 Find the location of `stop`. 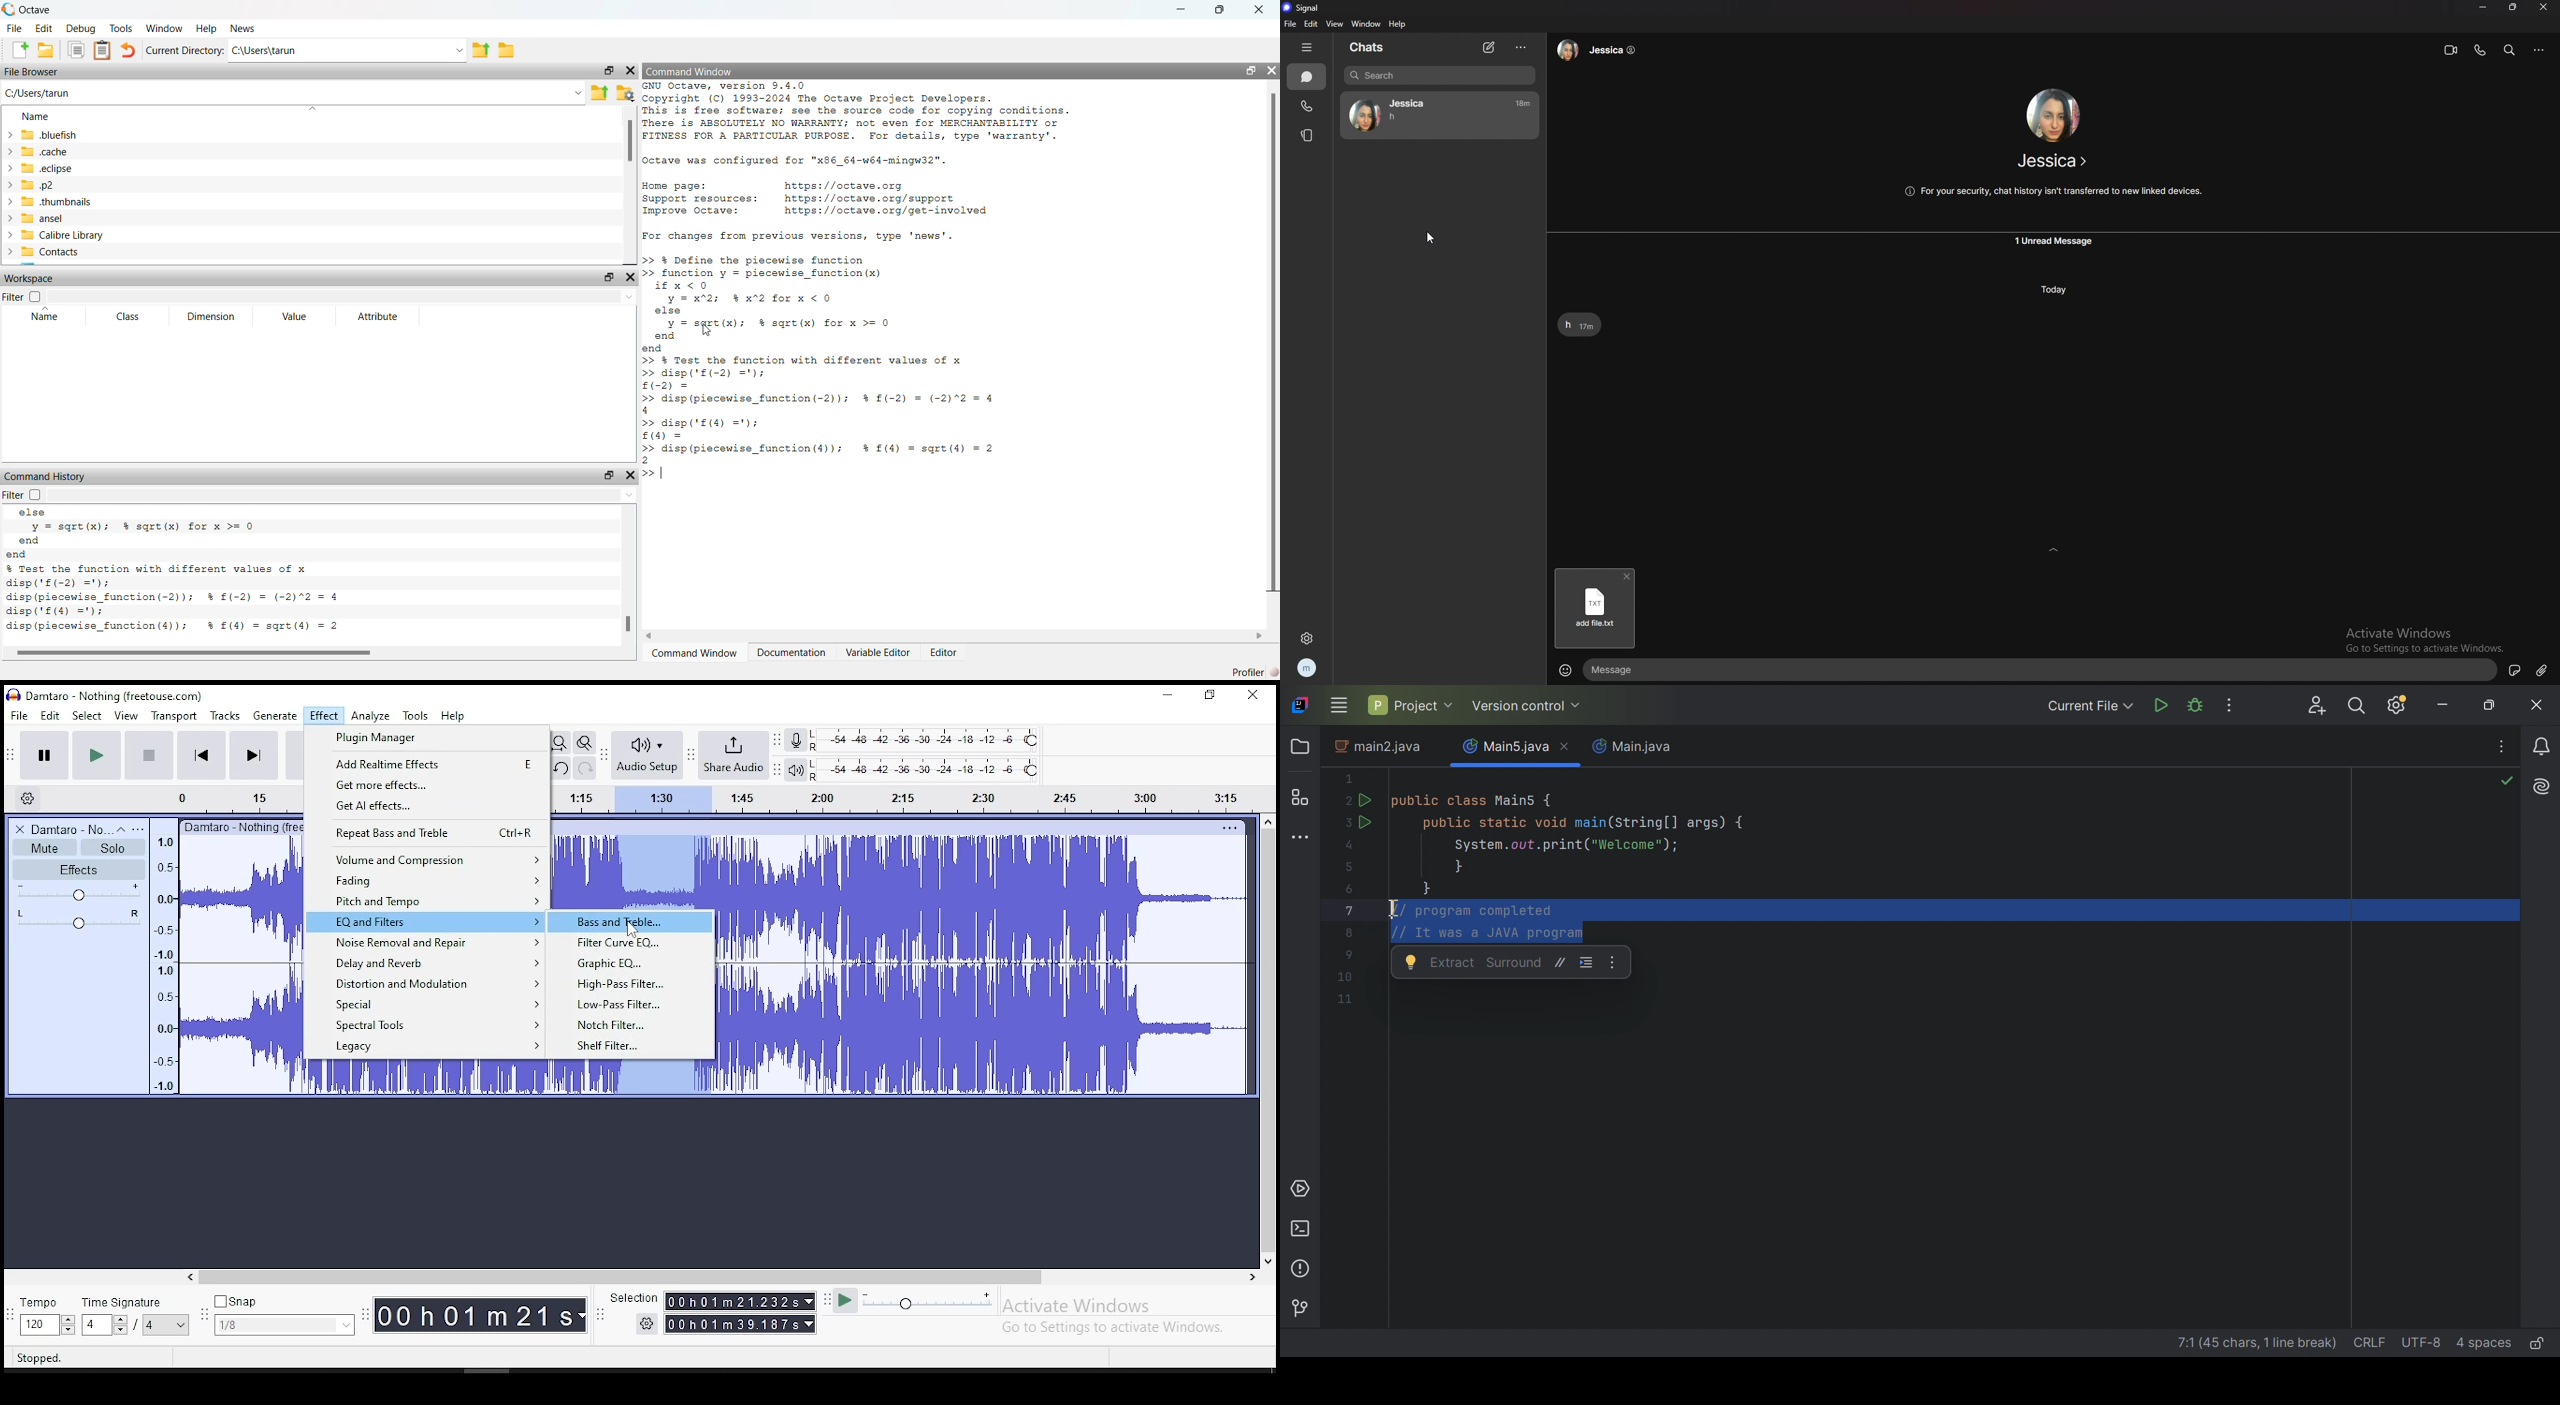

stop is located at coordinates (148, 754).